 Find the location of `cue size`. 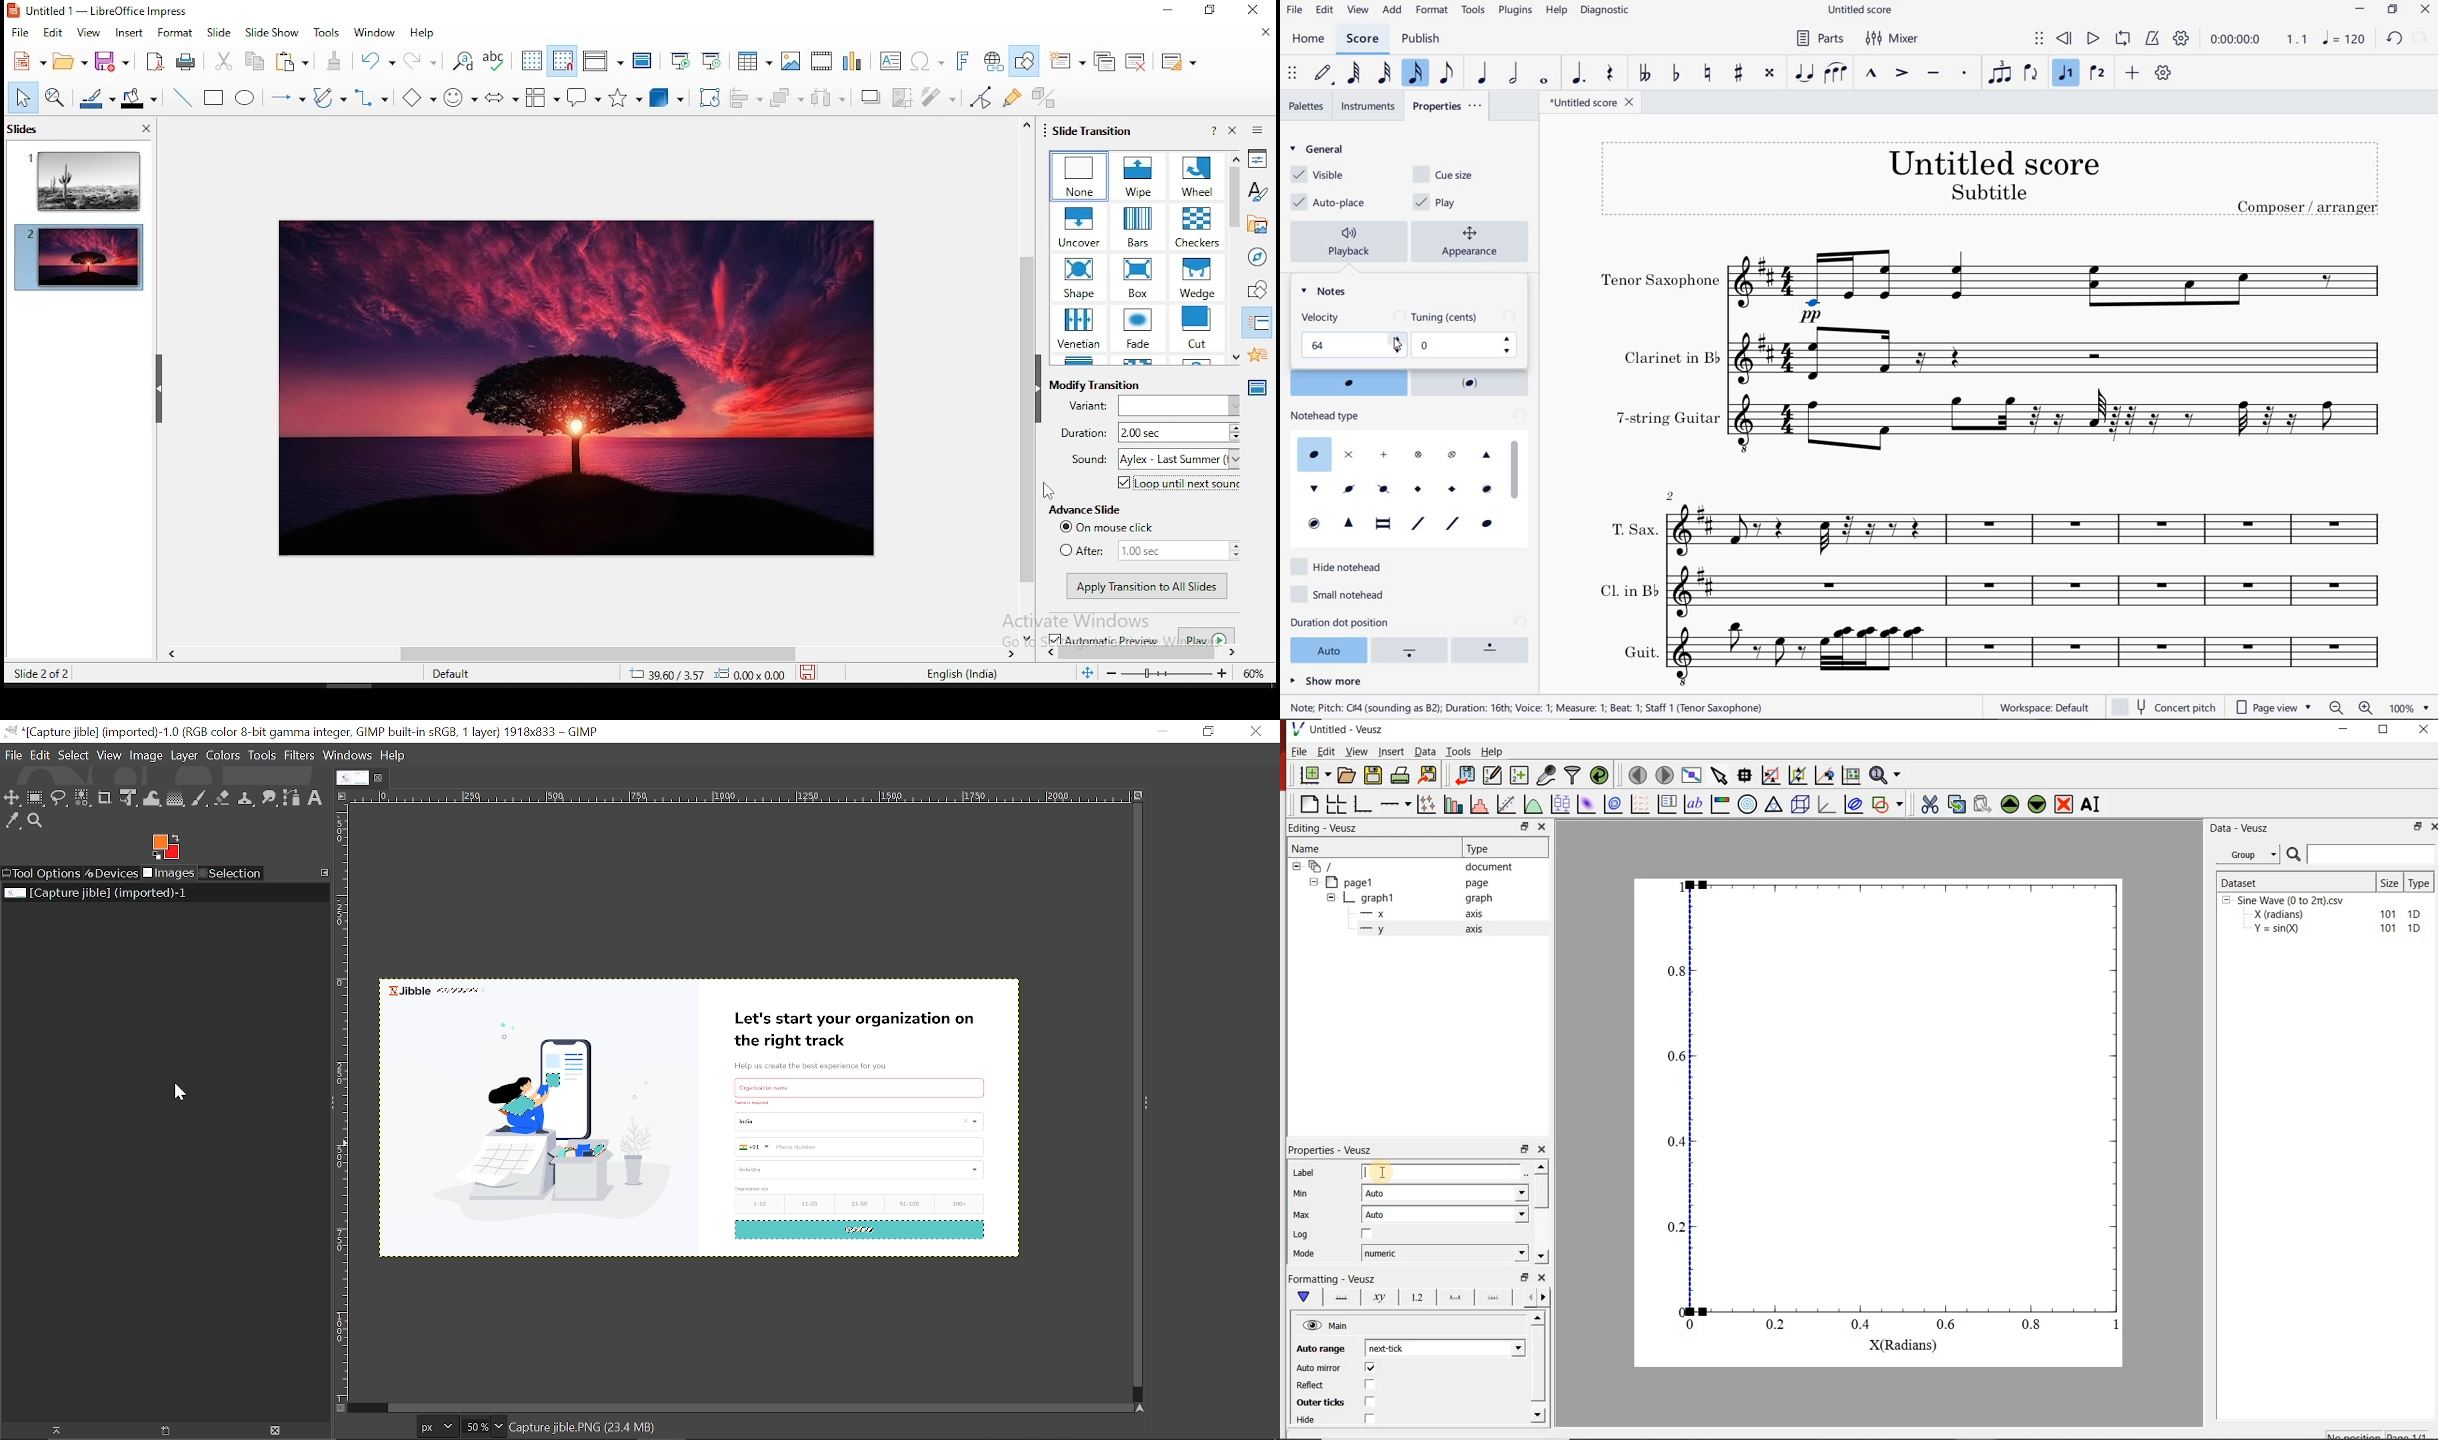

cue size is located at coordinates (1452, 173).